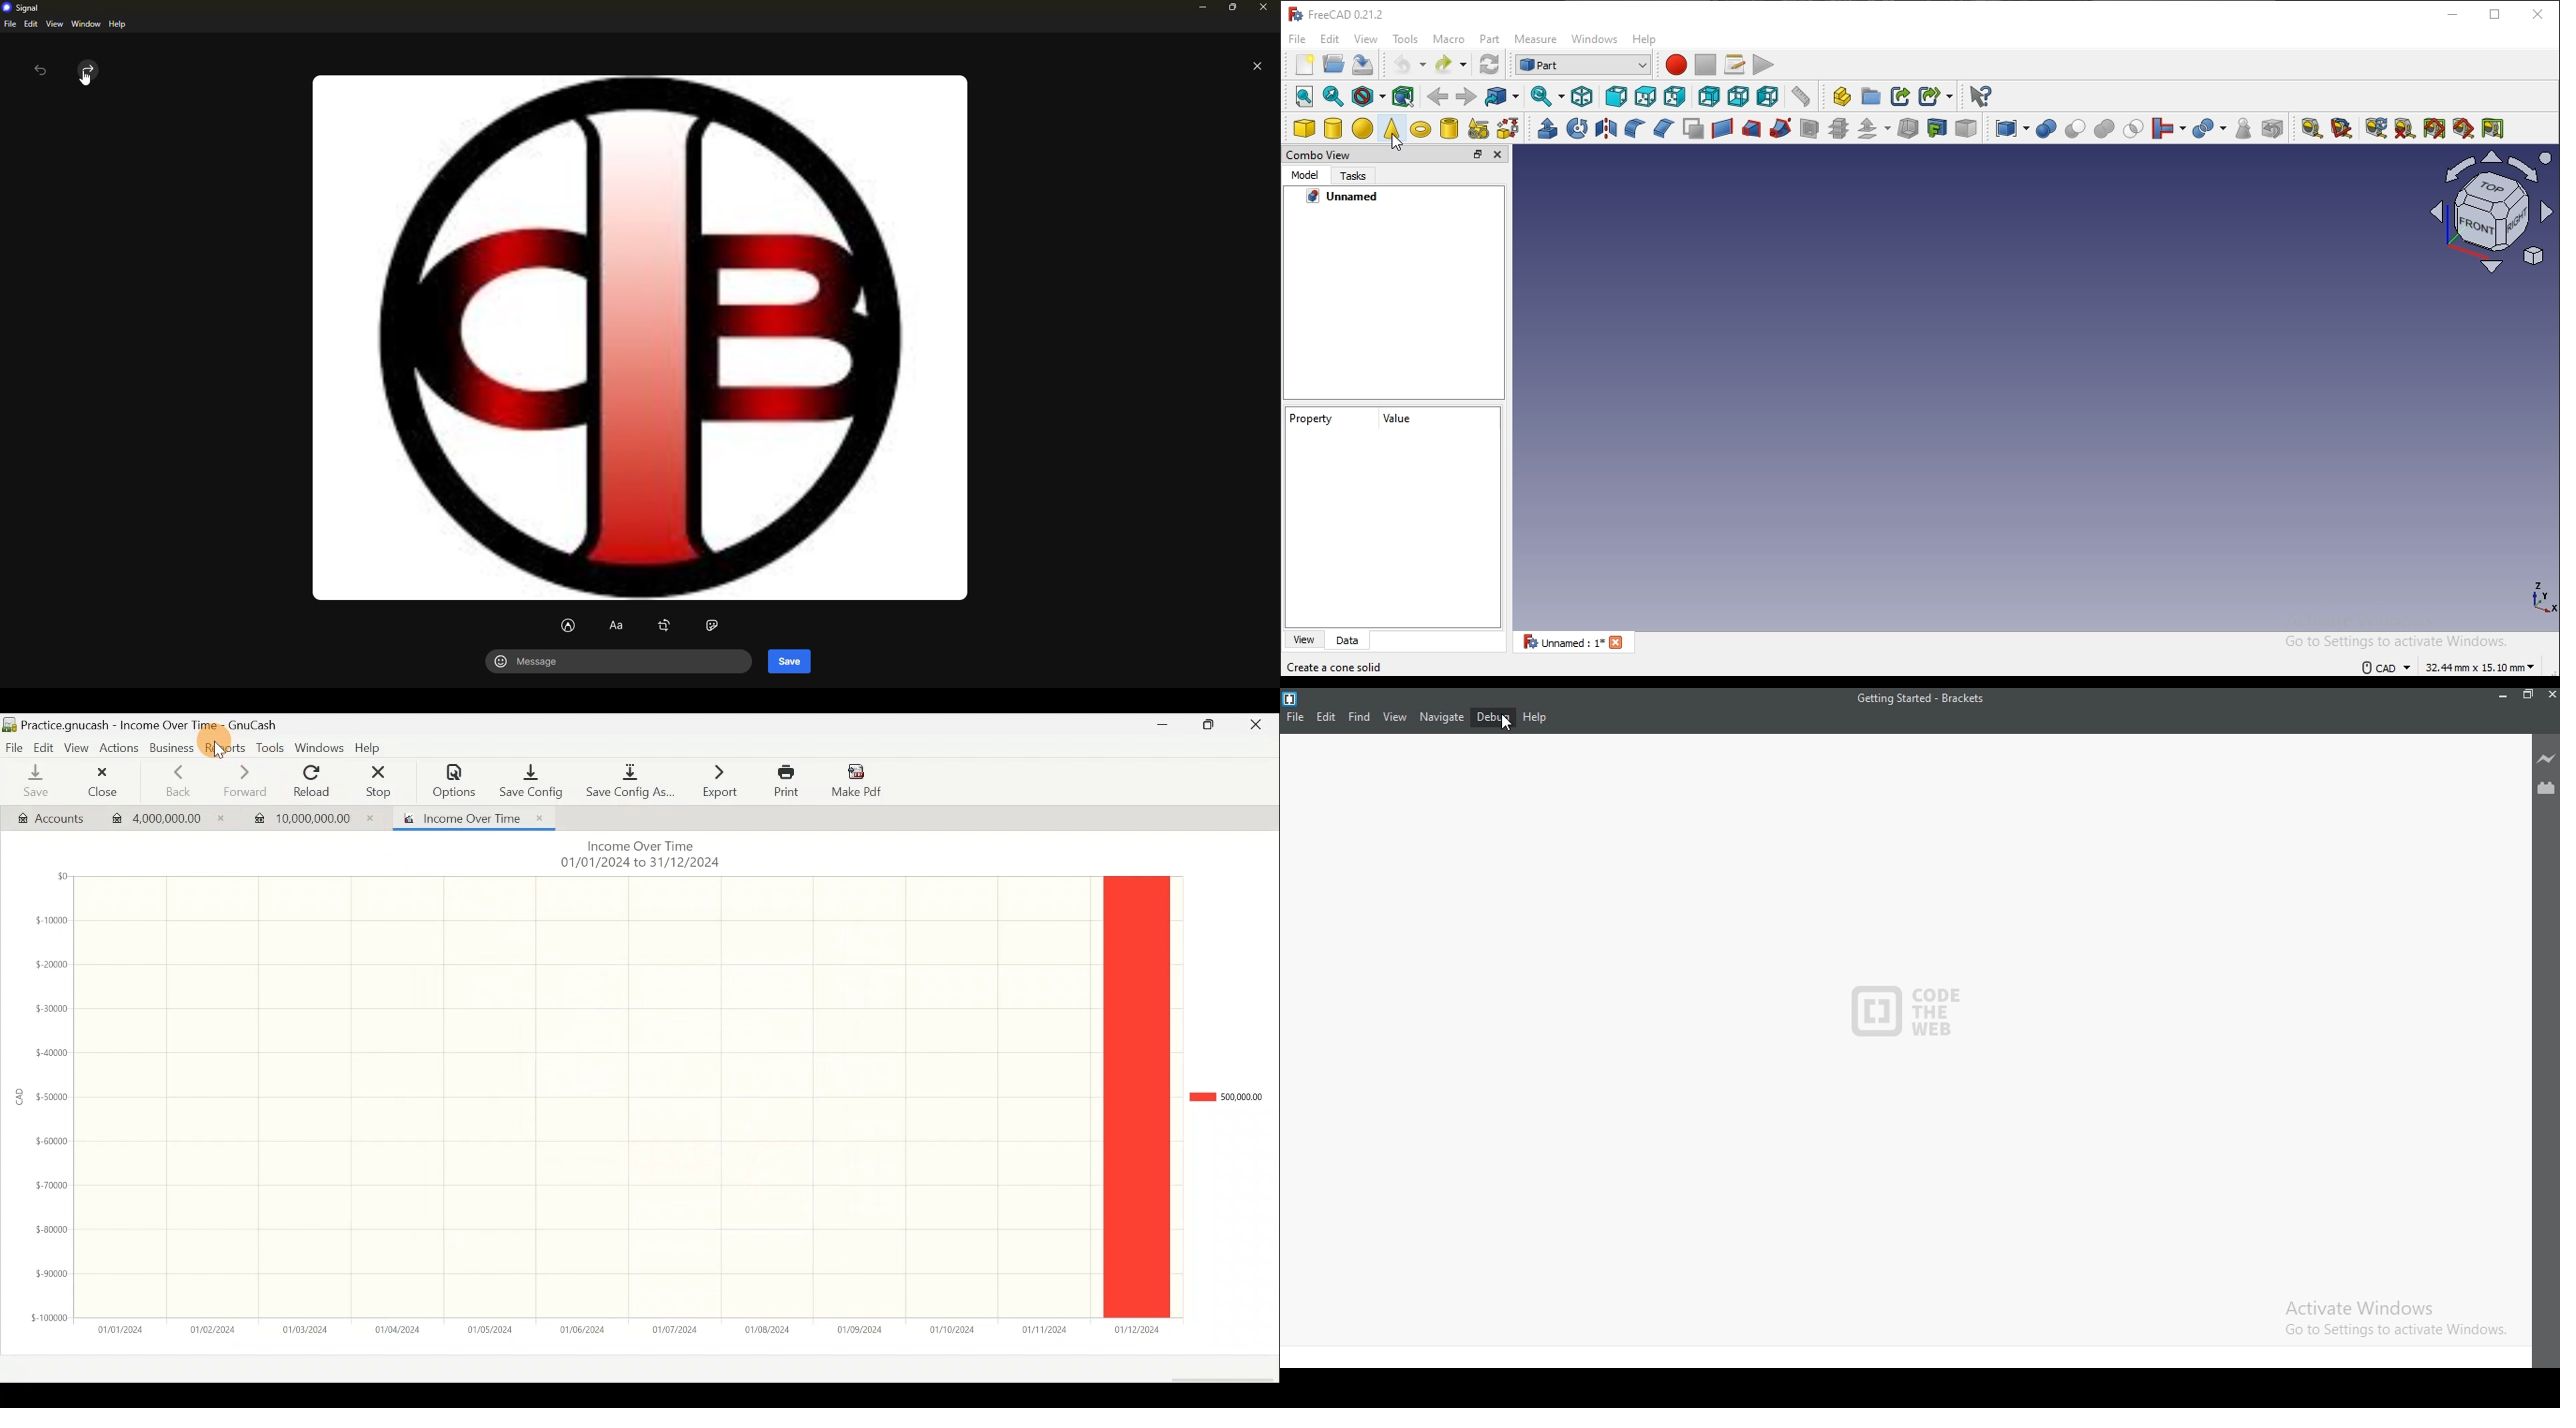  Describe the element at coordinates (2499, 698) in the screenshot. I see `minimise` at that location.